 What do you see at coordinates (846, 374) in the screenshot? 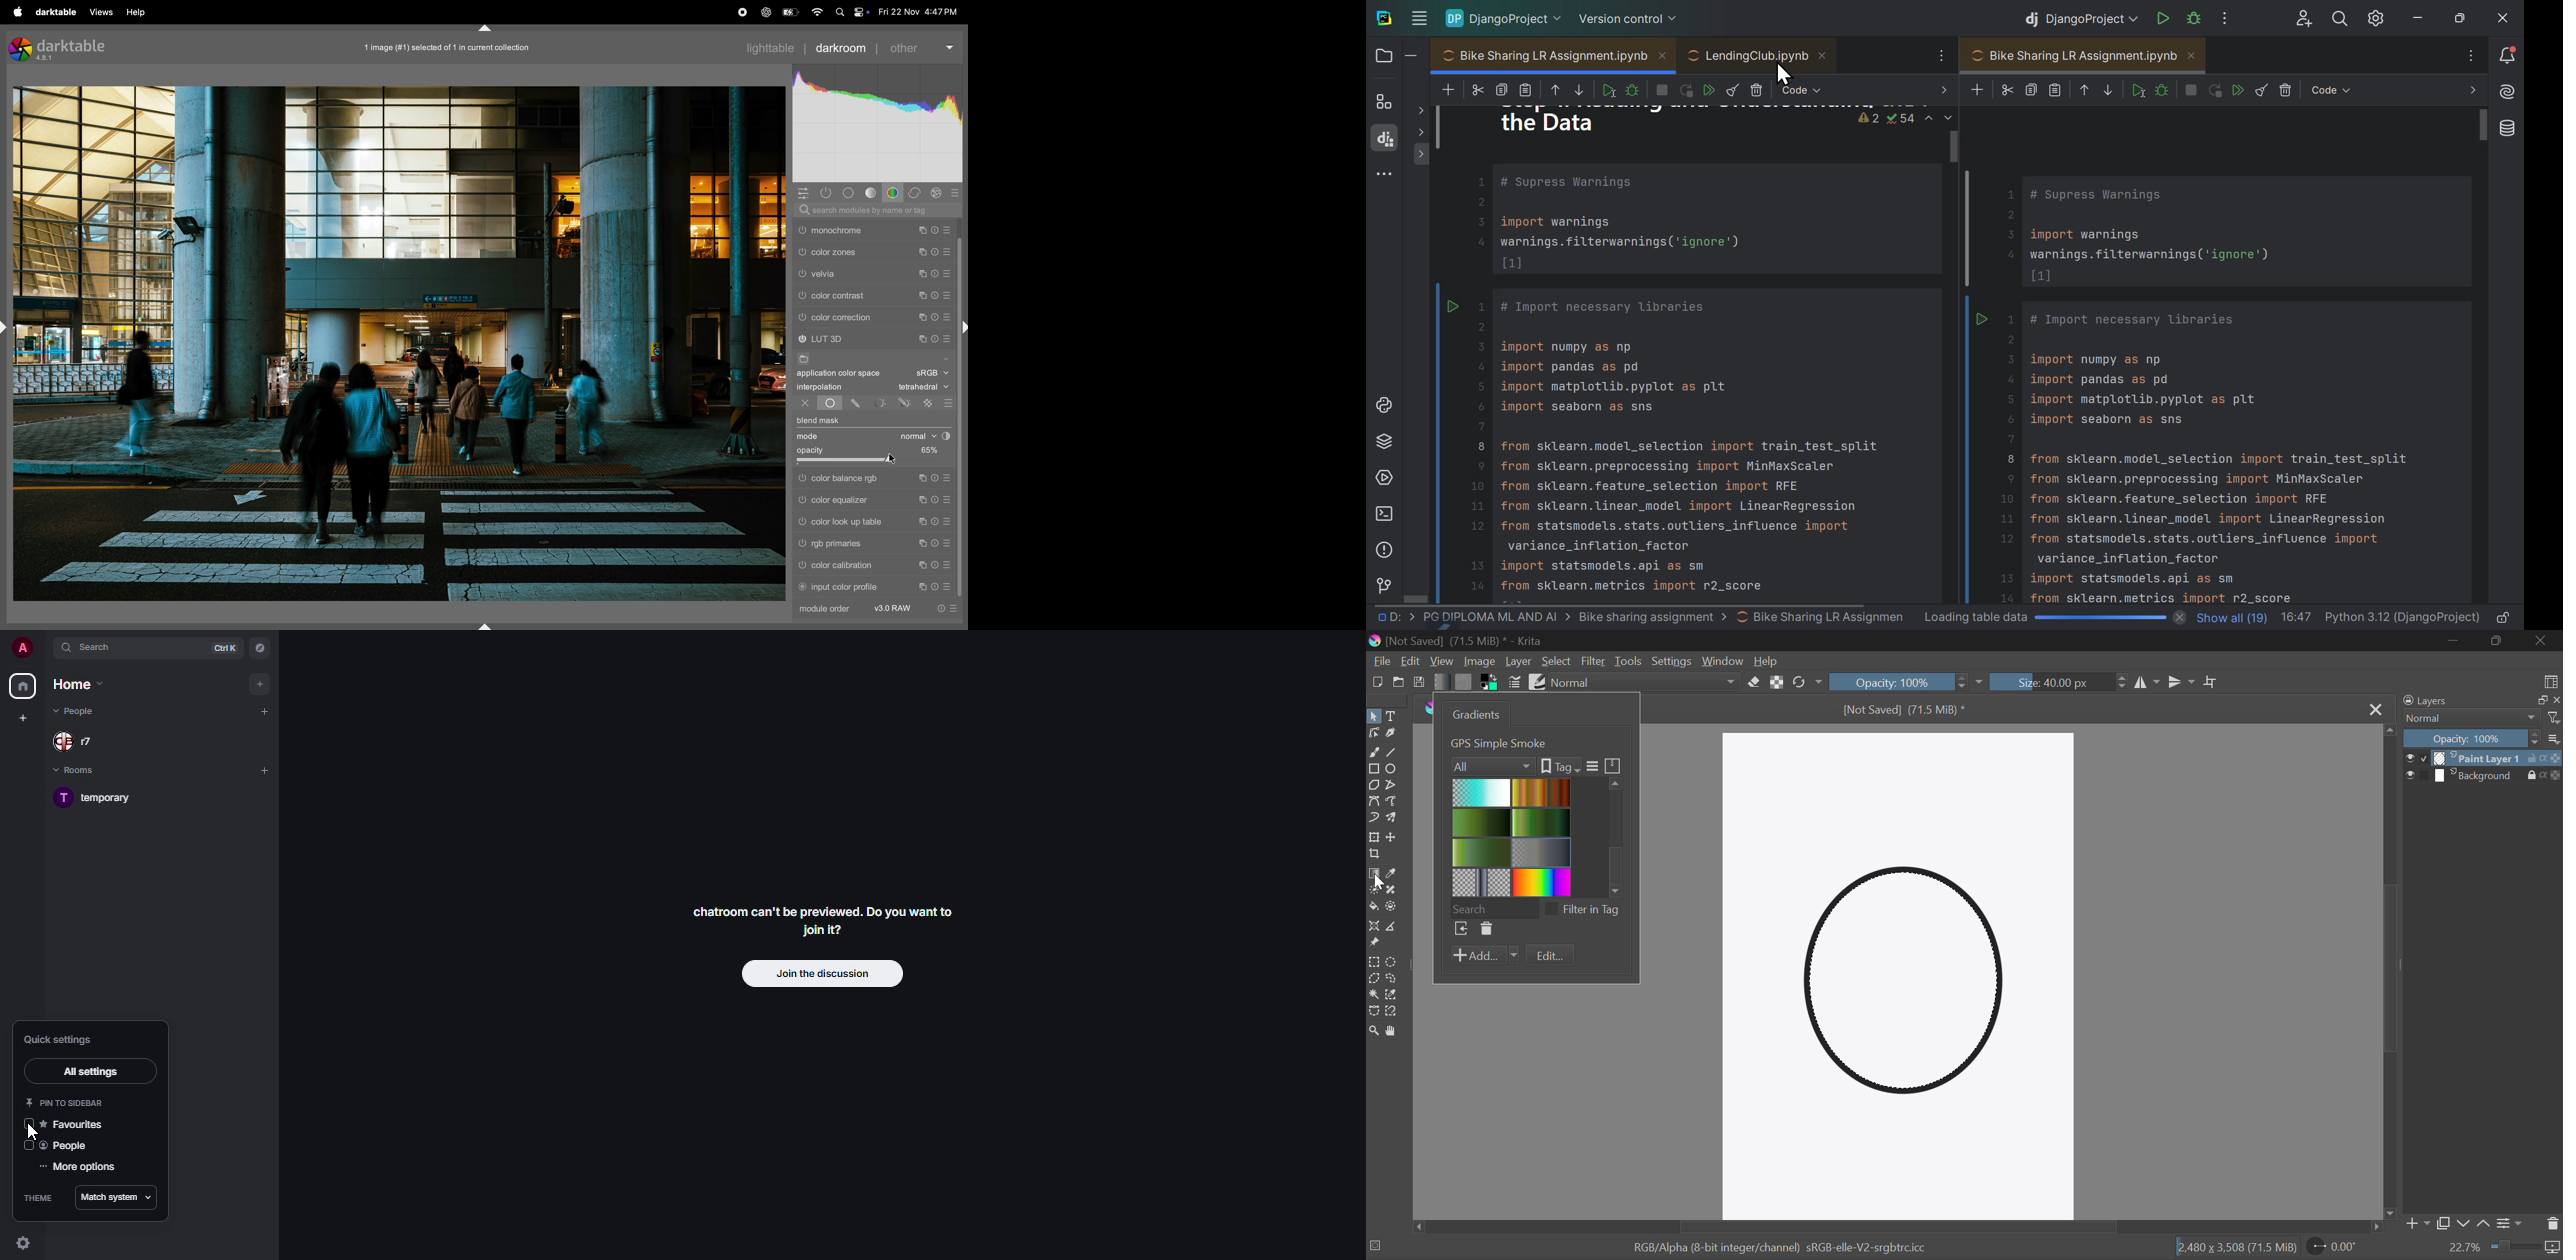
I see `application color space` at bounding box center [846, 374].